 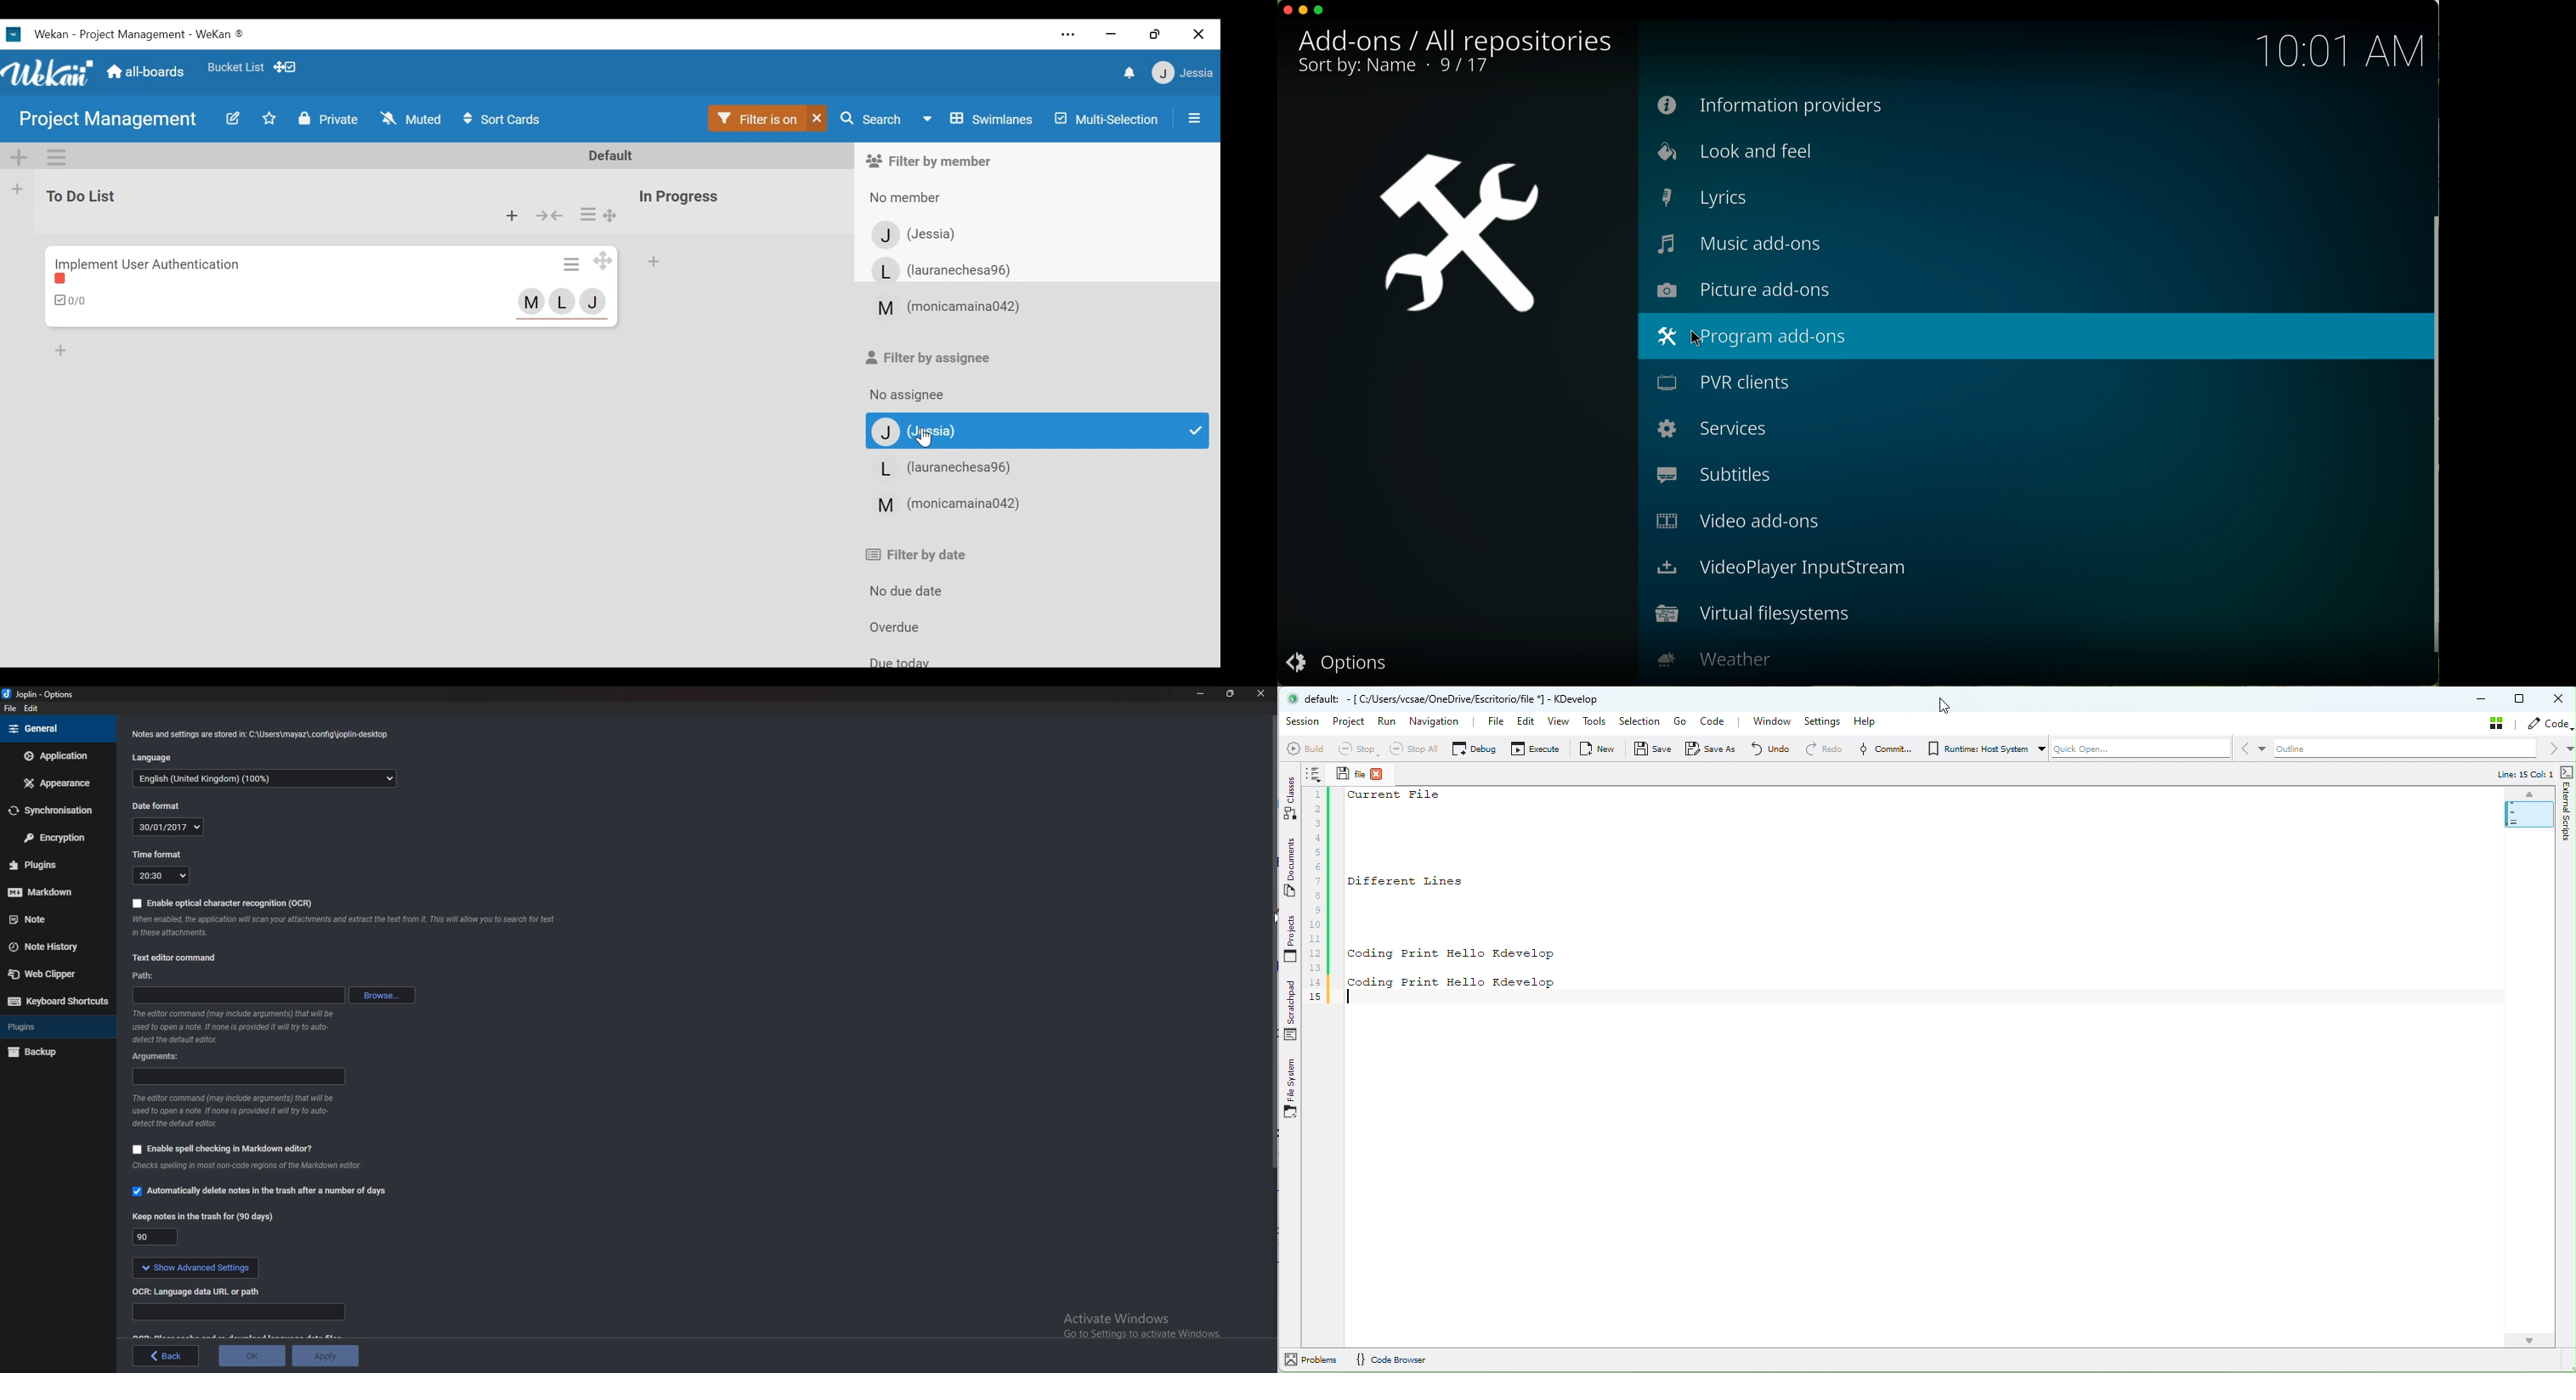 What do you see at coordinates (326, 1355) in the screenshot?
I see `Apply` at bounding box center [326, 1355].